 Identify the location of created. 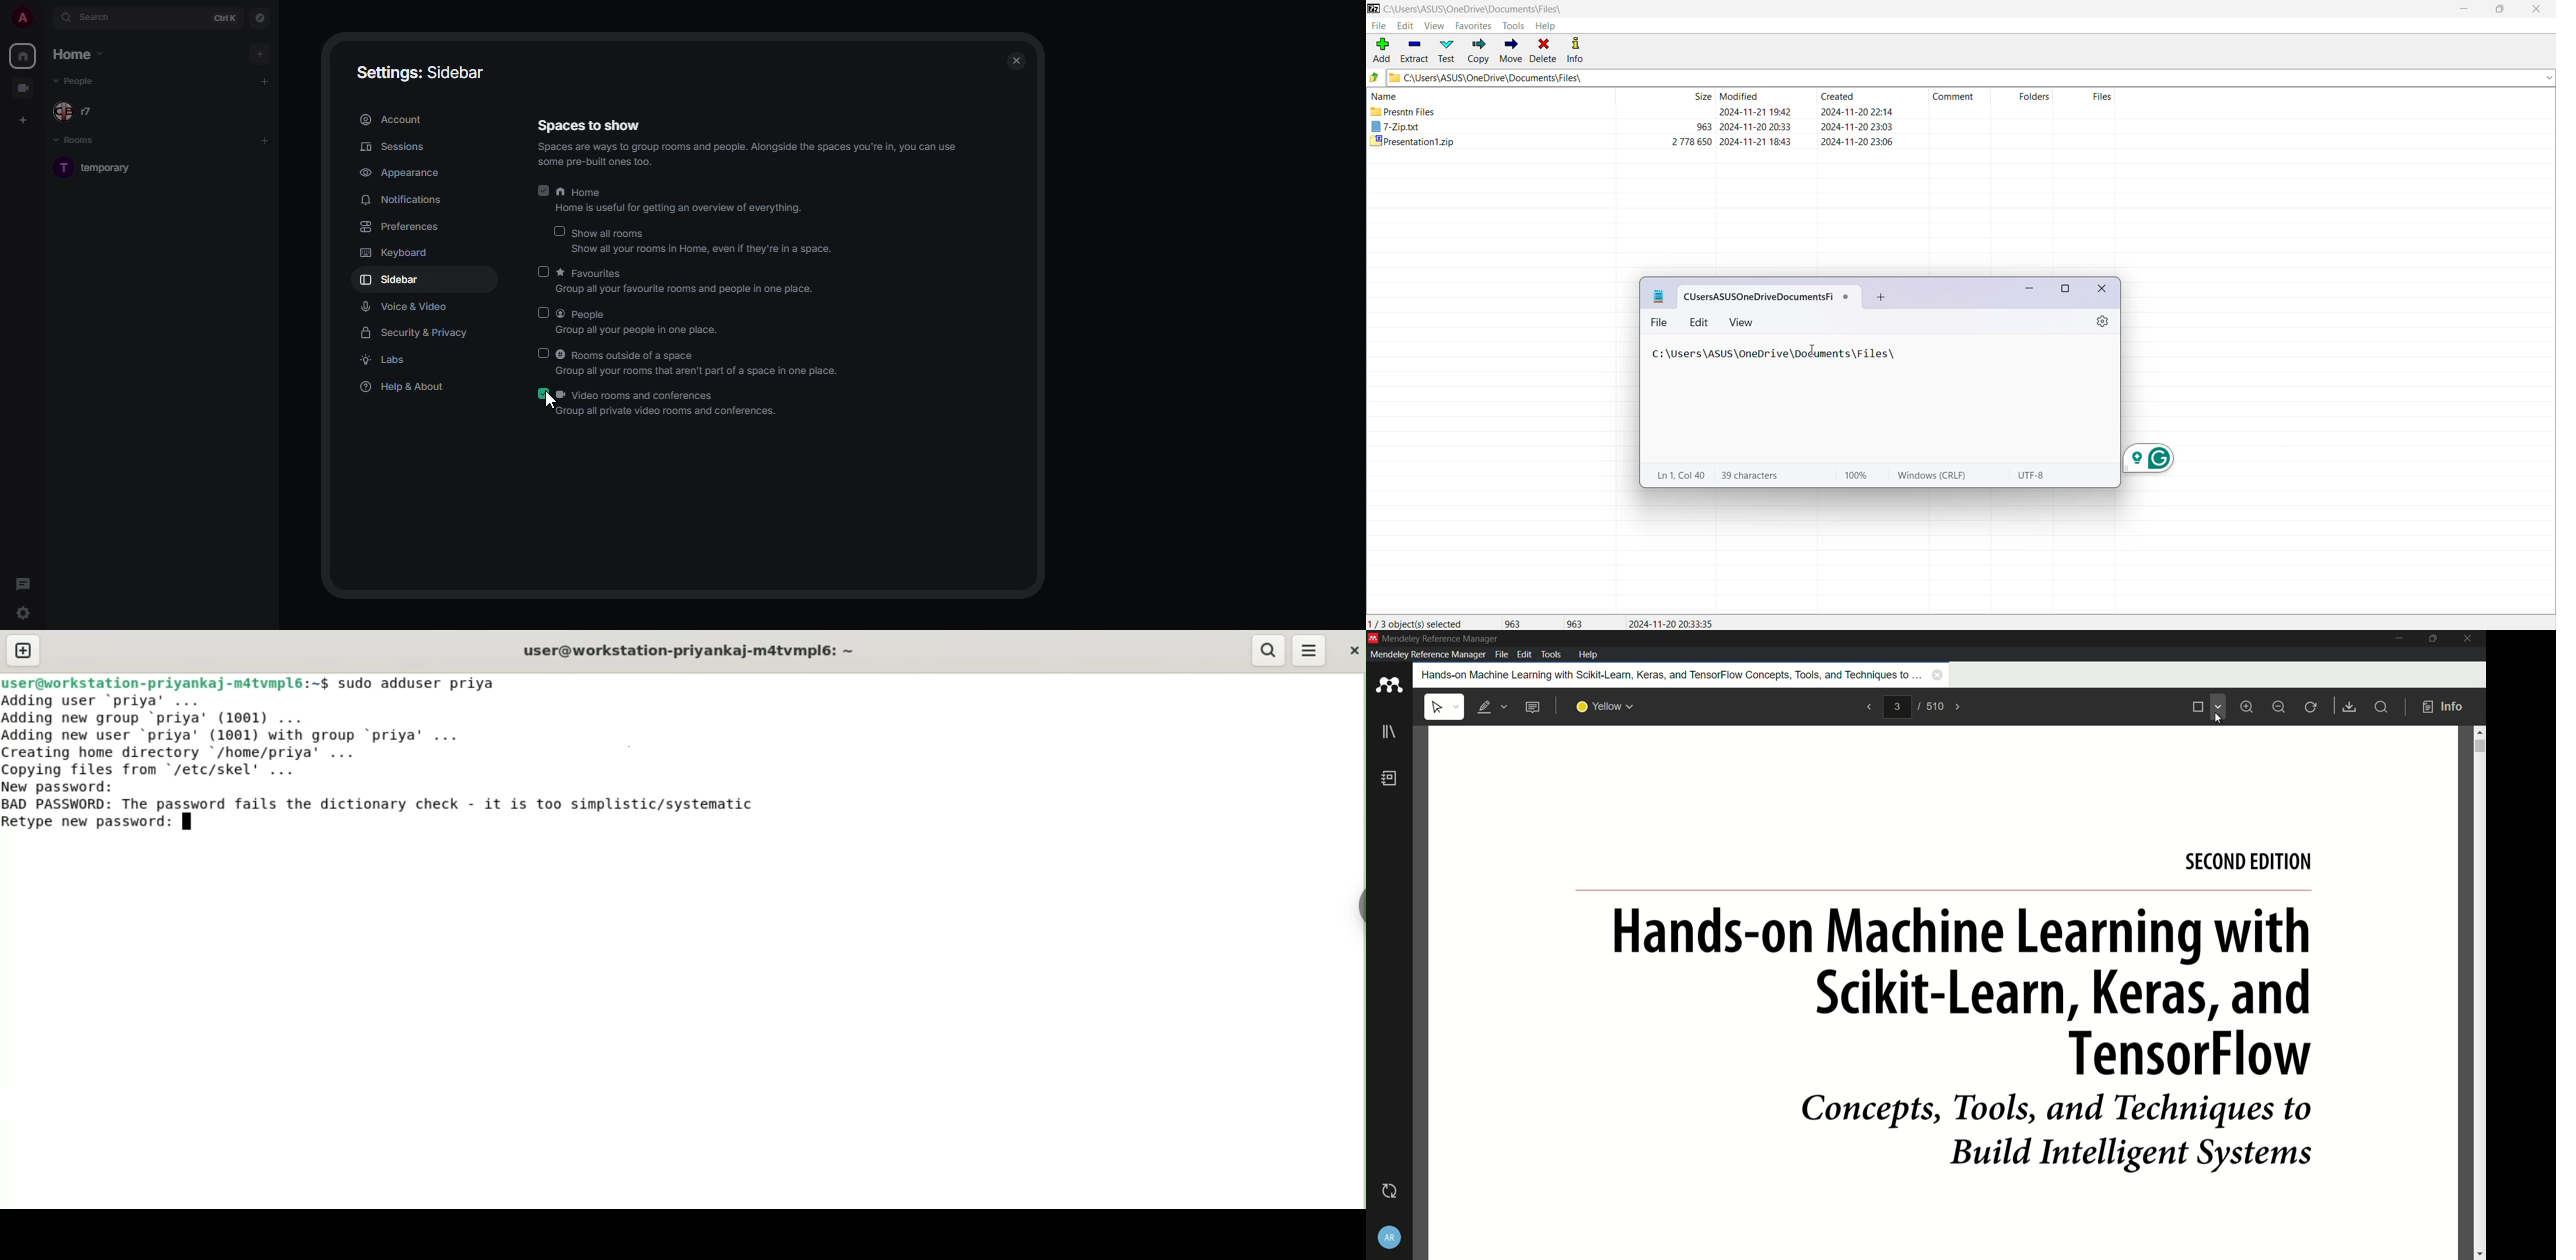
(1837, 96).